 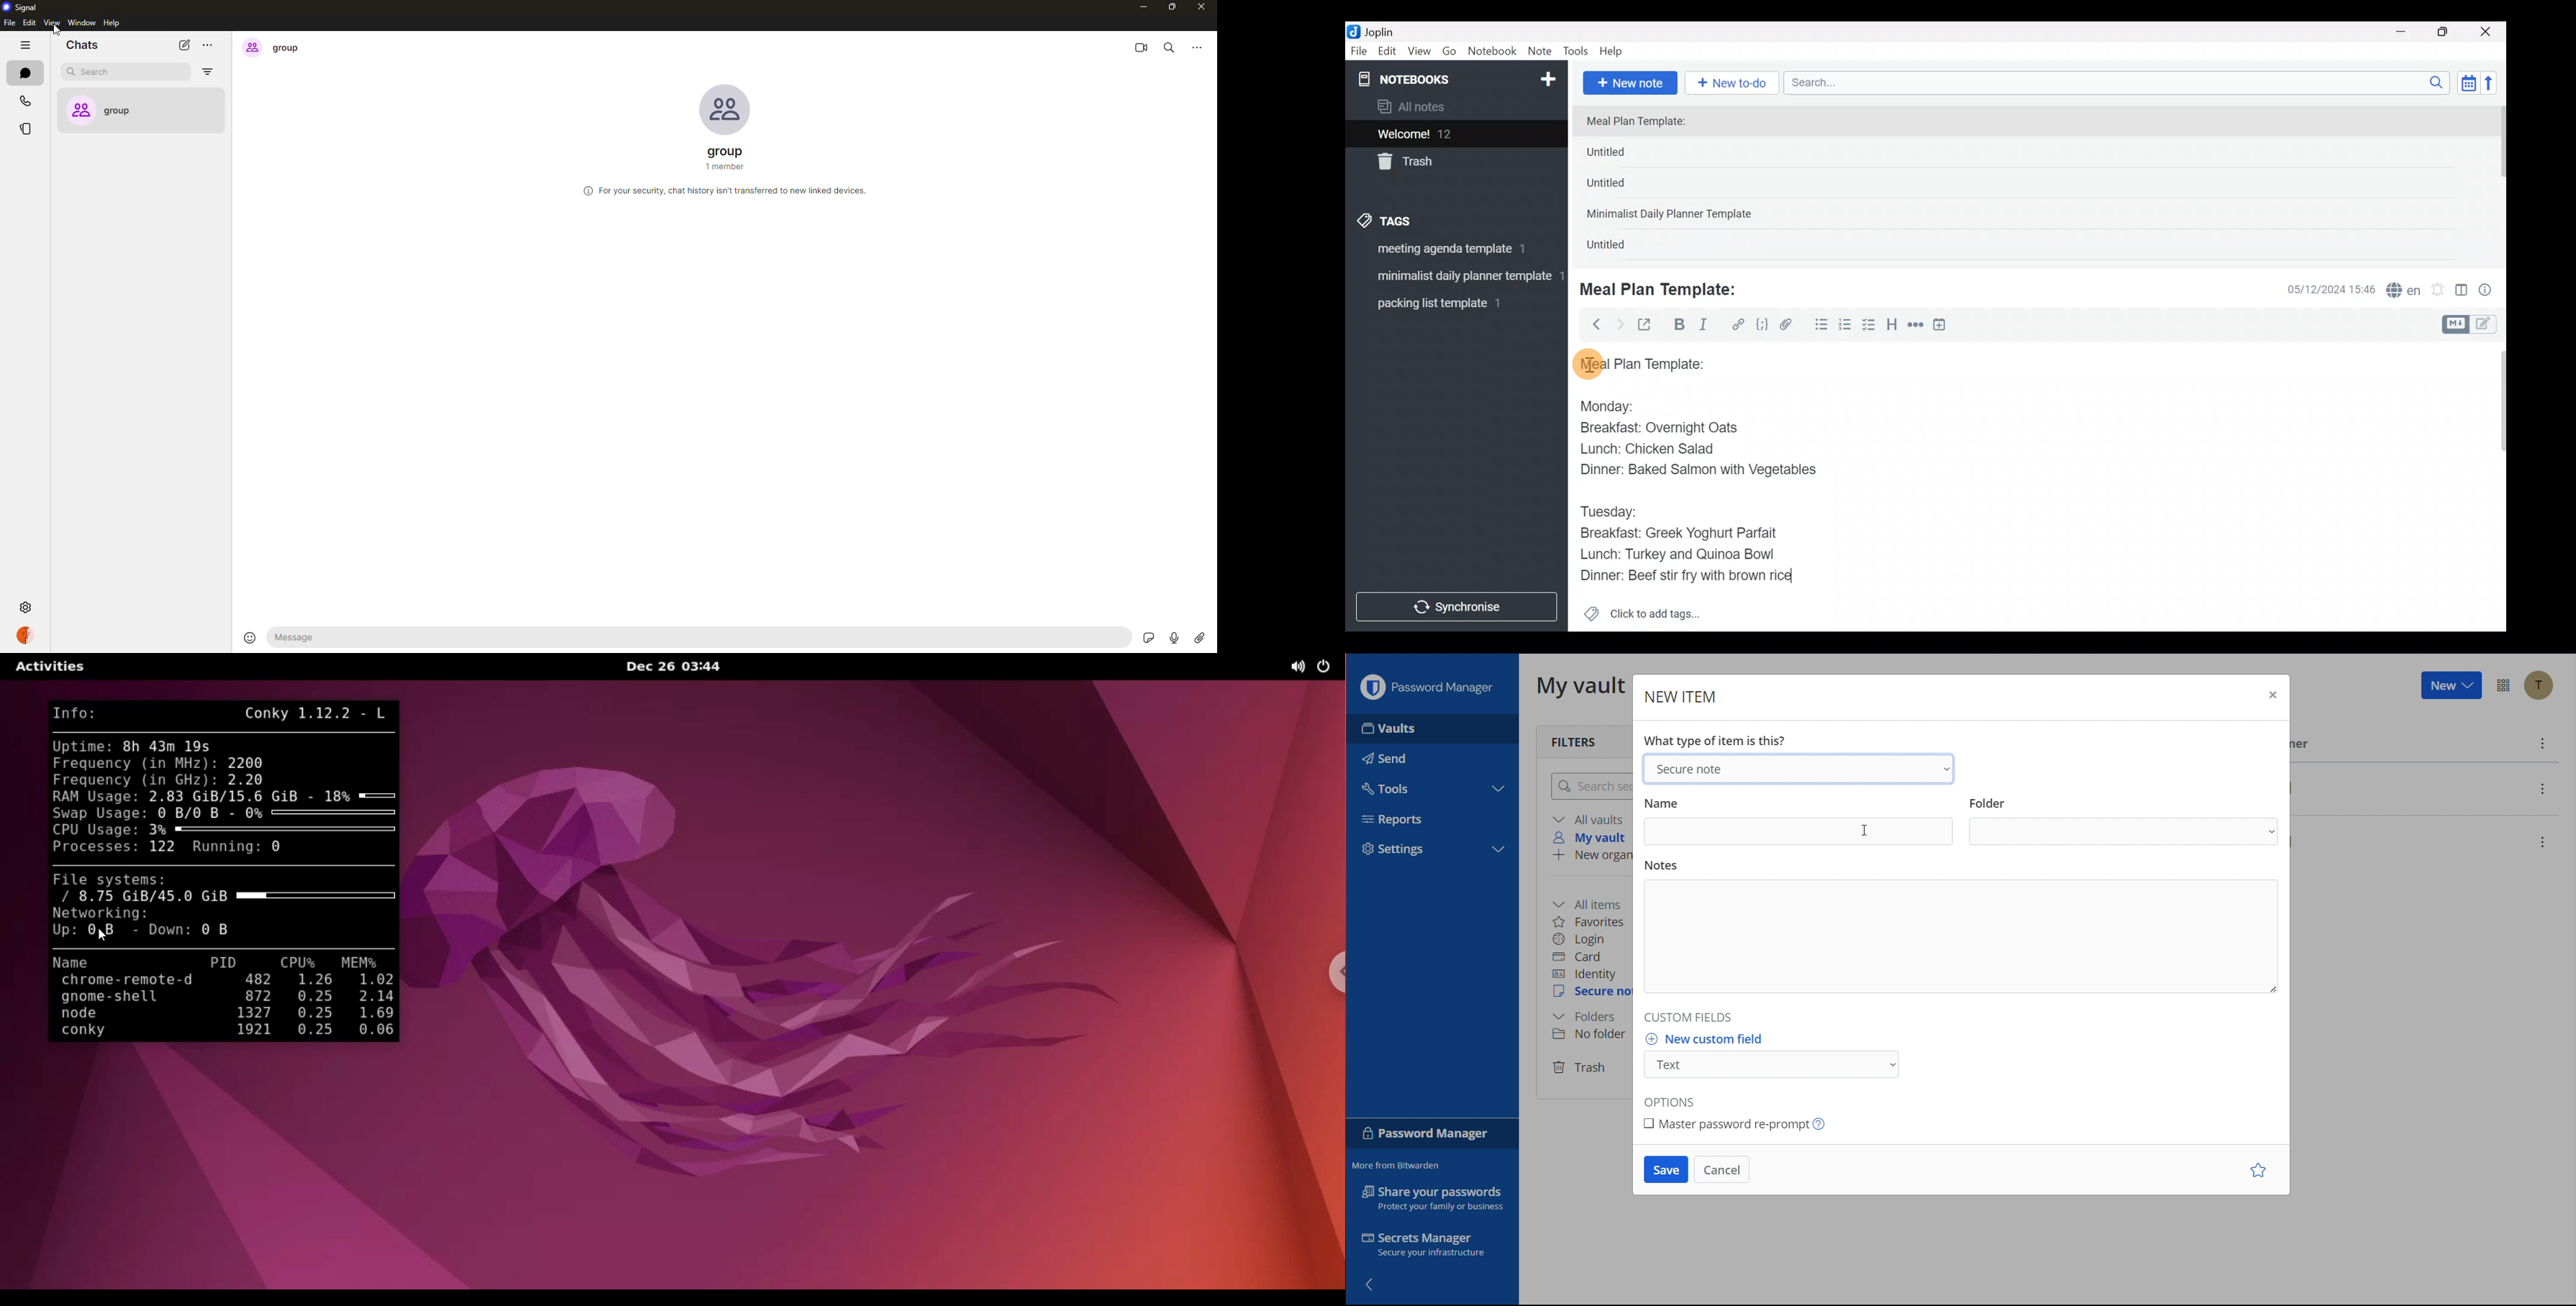 What do you see at coordinates (724, 191) in the screenshot?
I see `info` at bounding box center [724, 191].